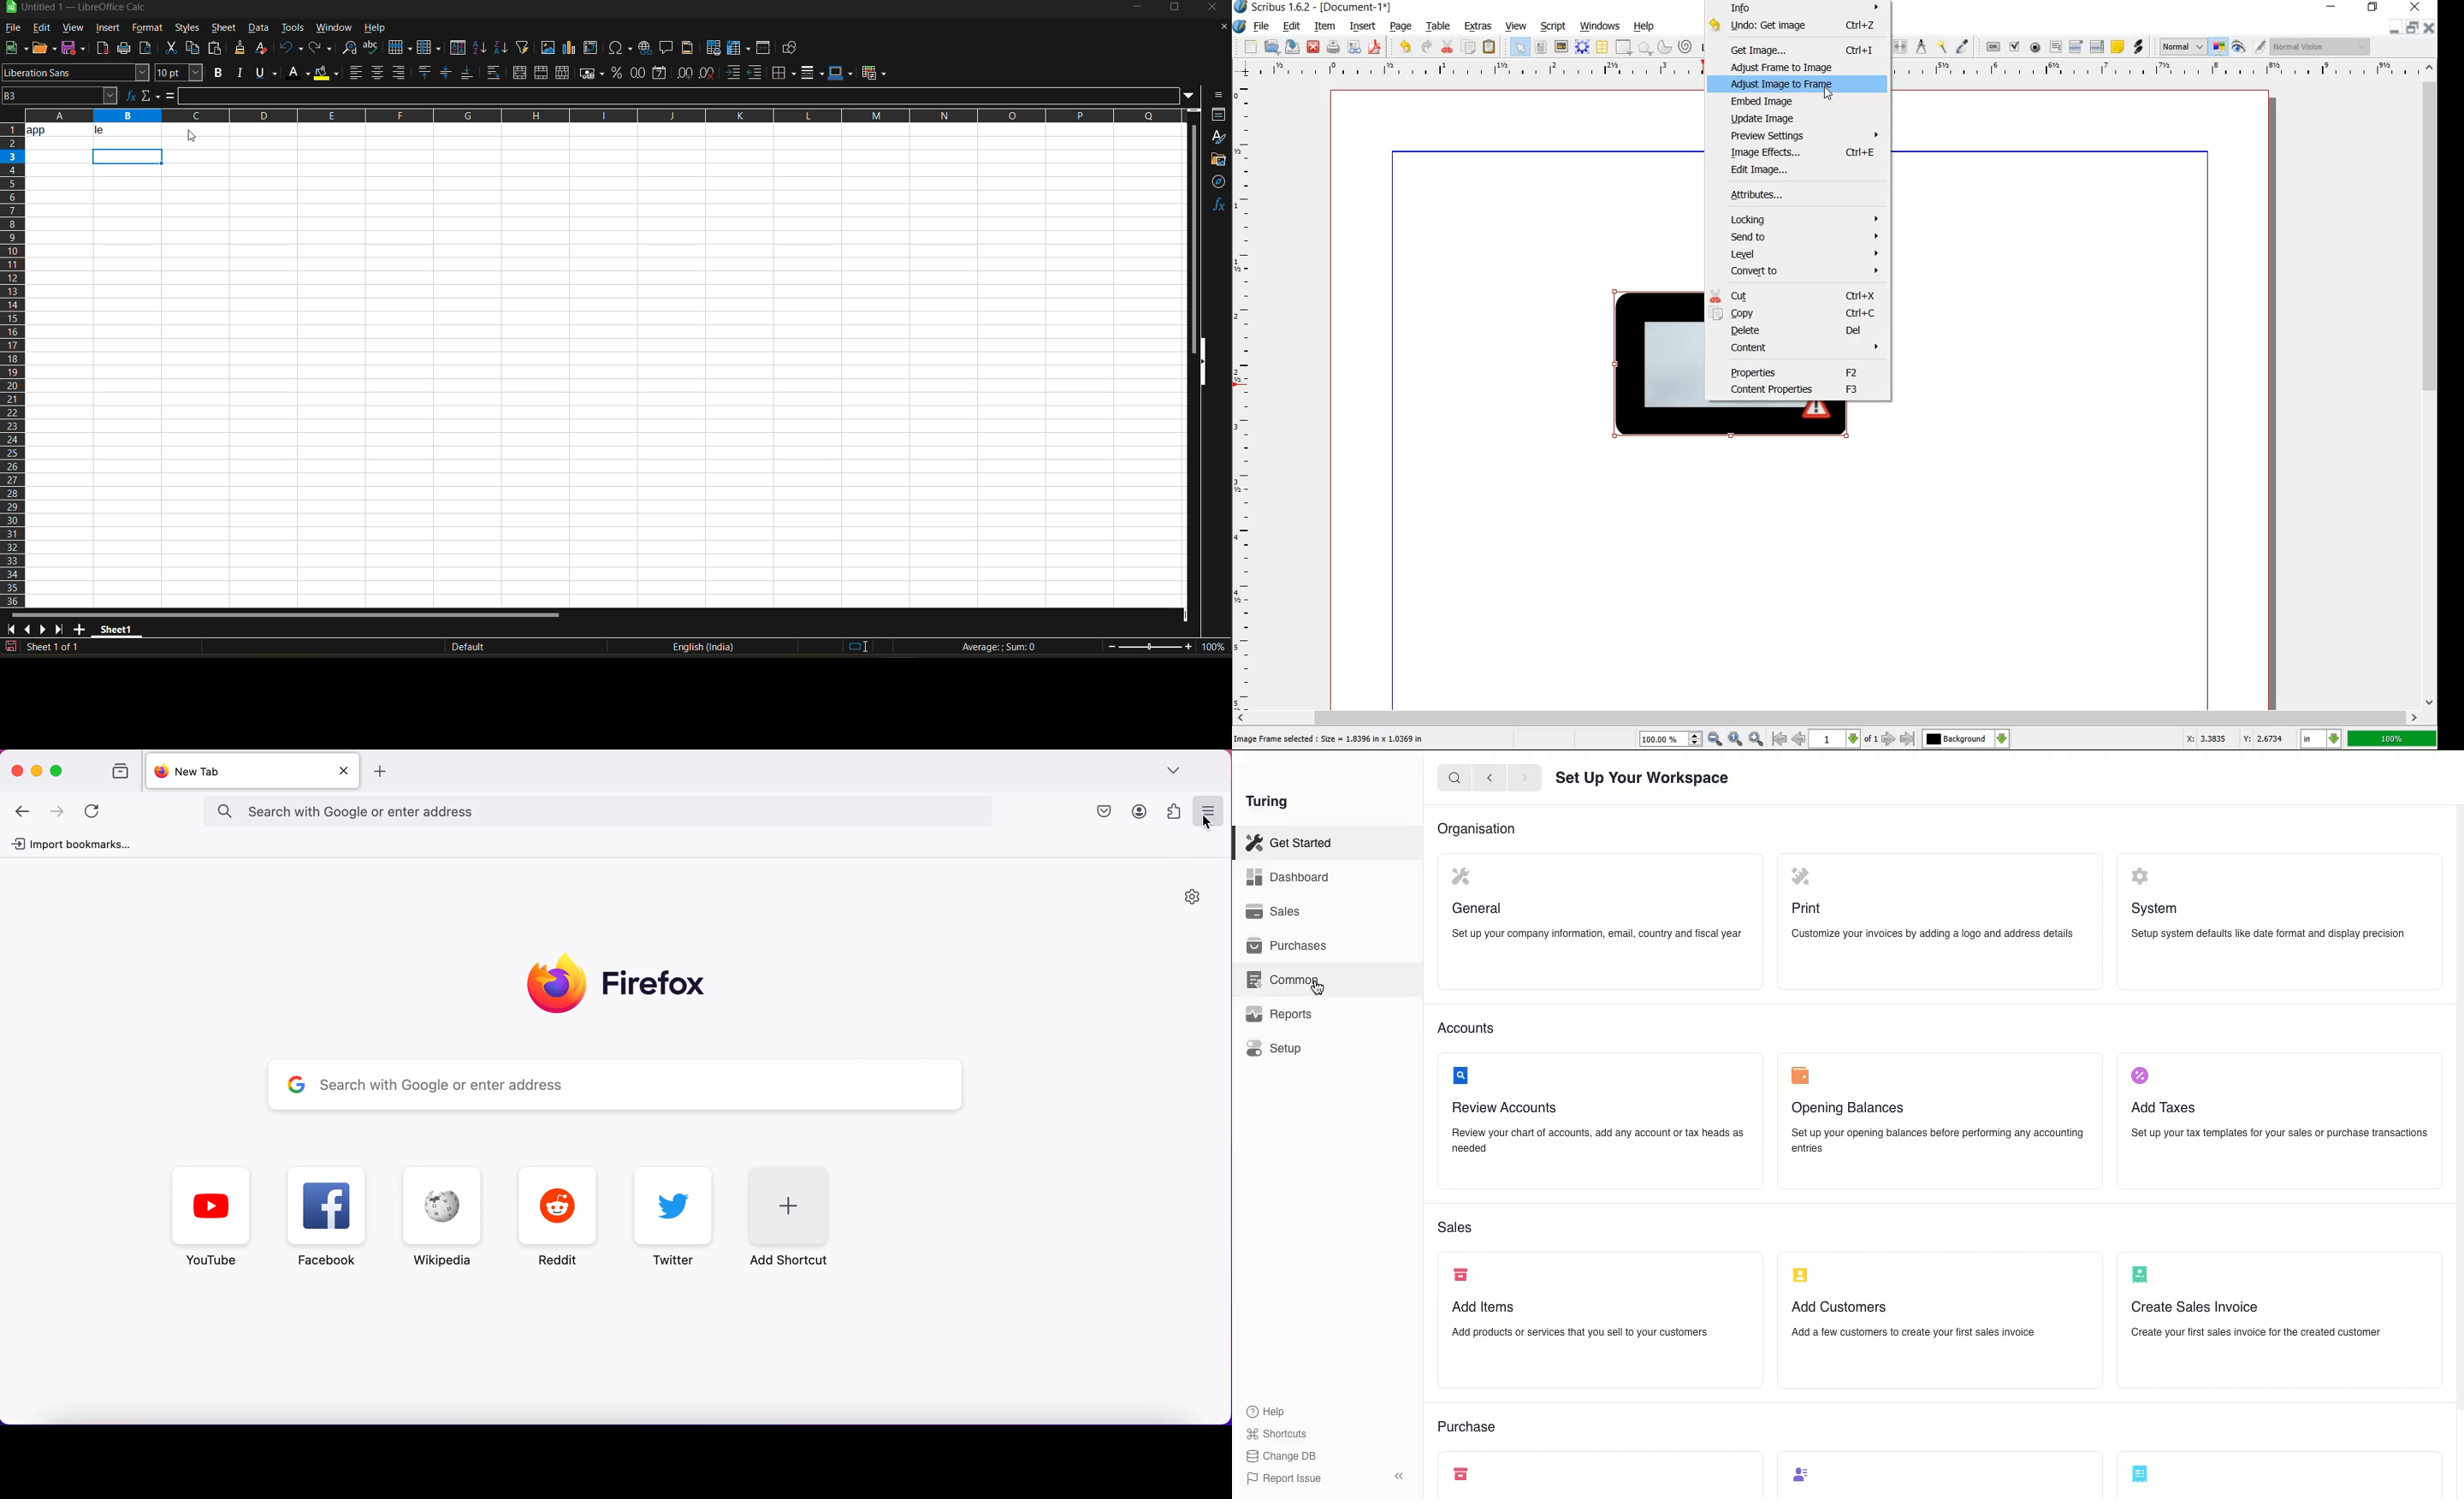  Describe the element at coordinates (2198, 738) in the screenshot. I see `coordinates x: 3.4729` at that location.